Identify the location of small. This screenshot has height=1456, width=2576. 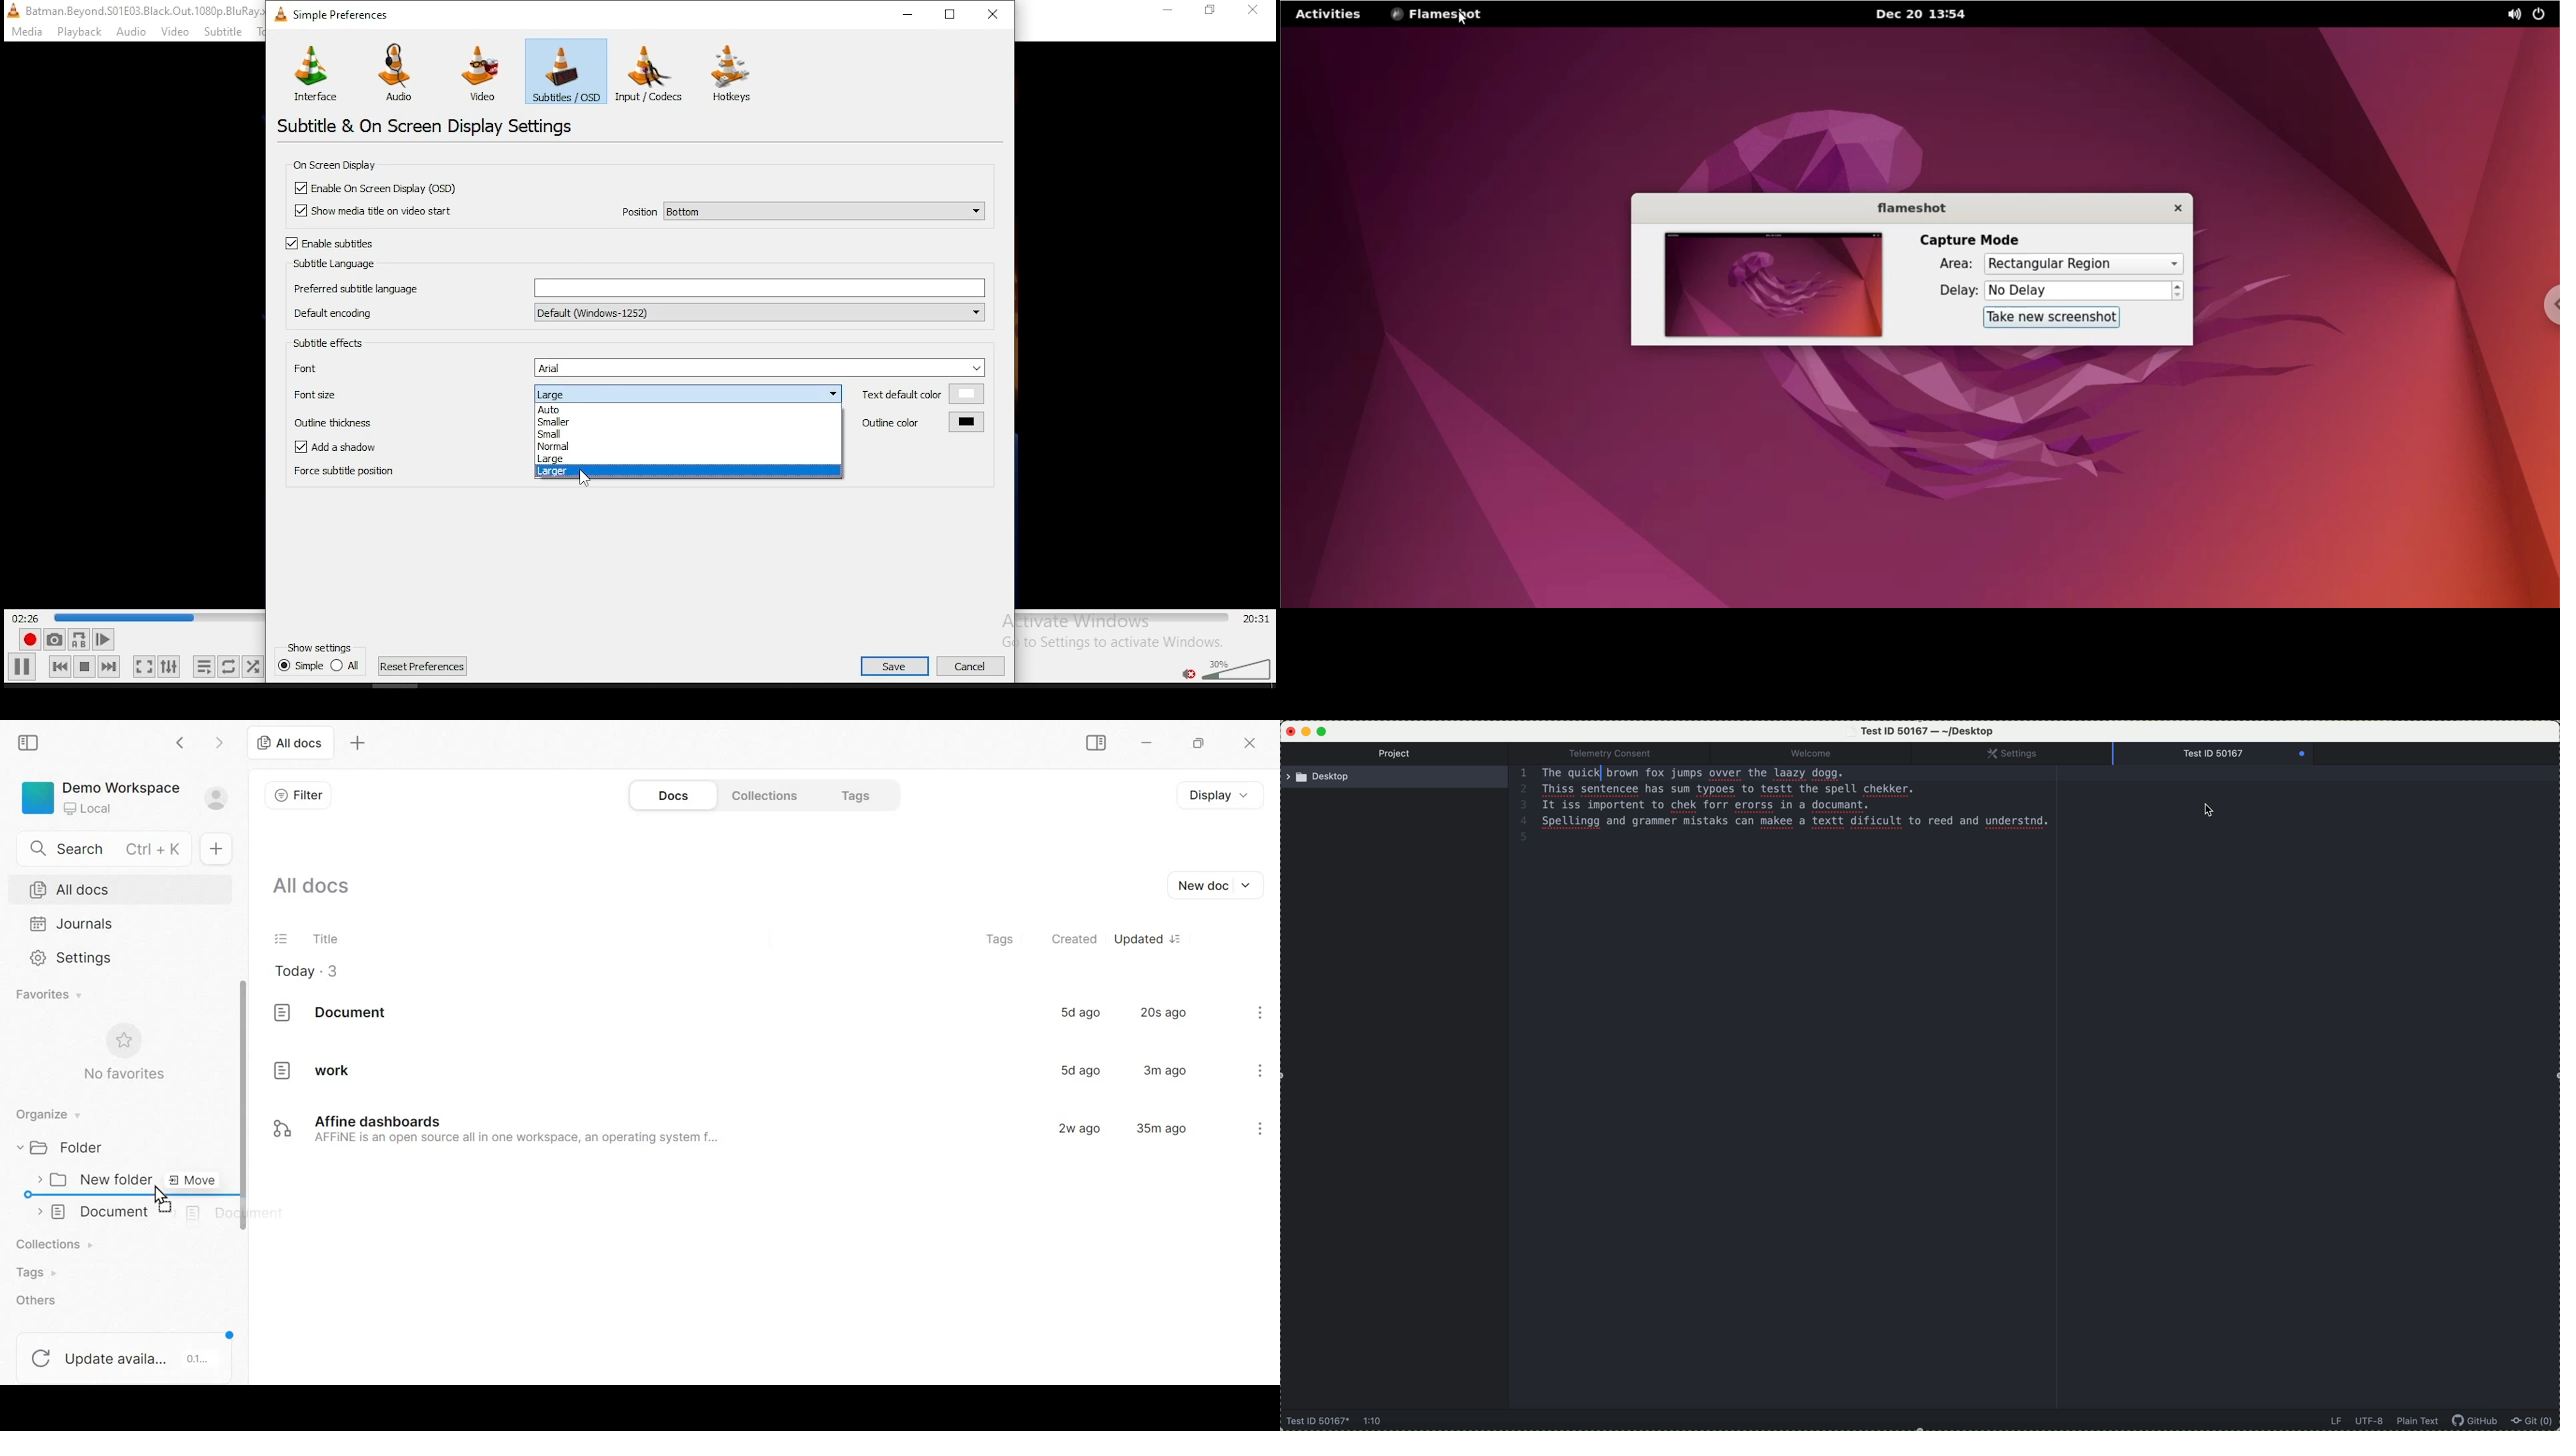
(686, 434).